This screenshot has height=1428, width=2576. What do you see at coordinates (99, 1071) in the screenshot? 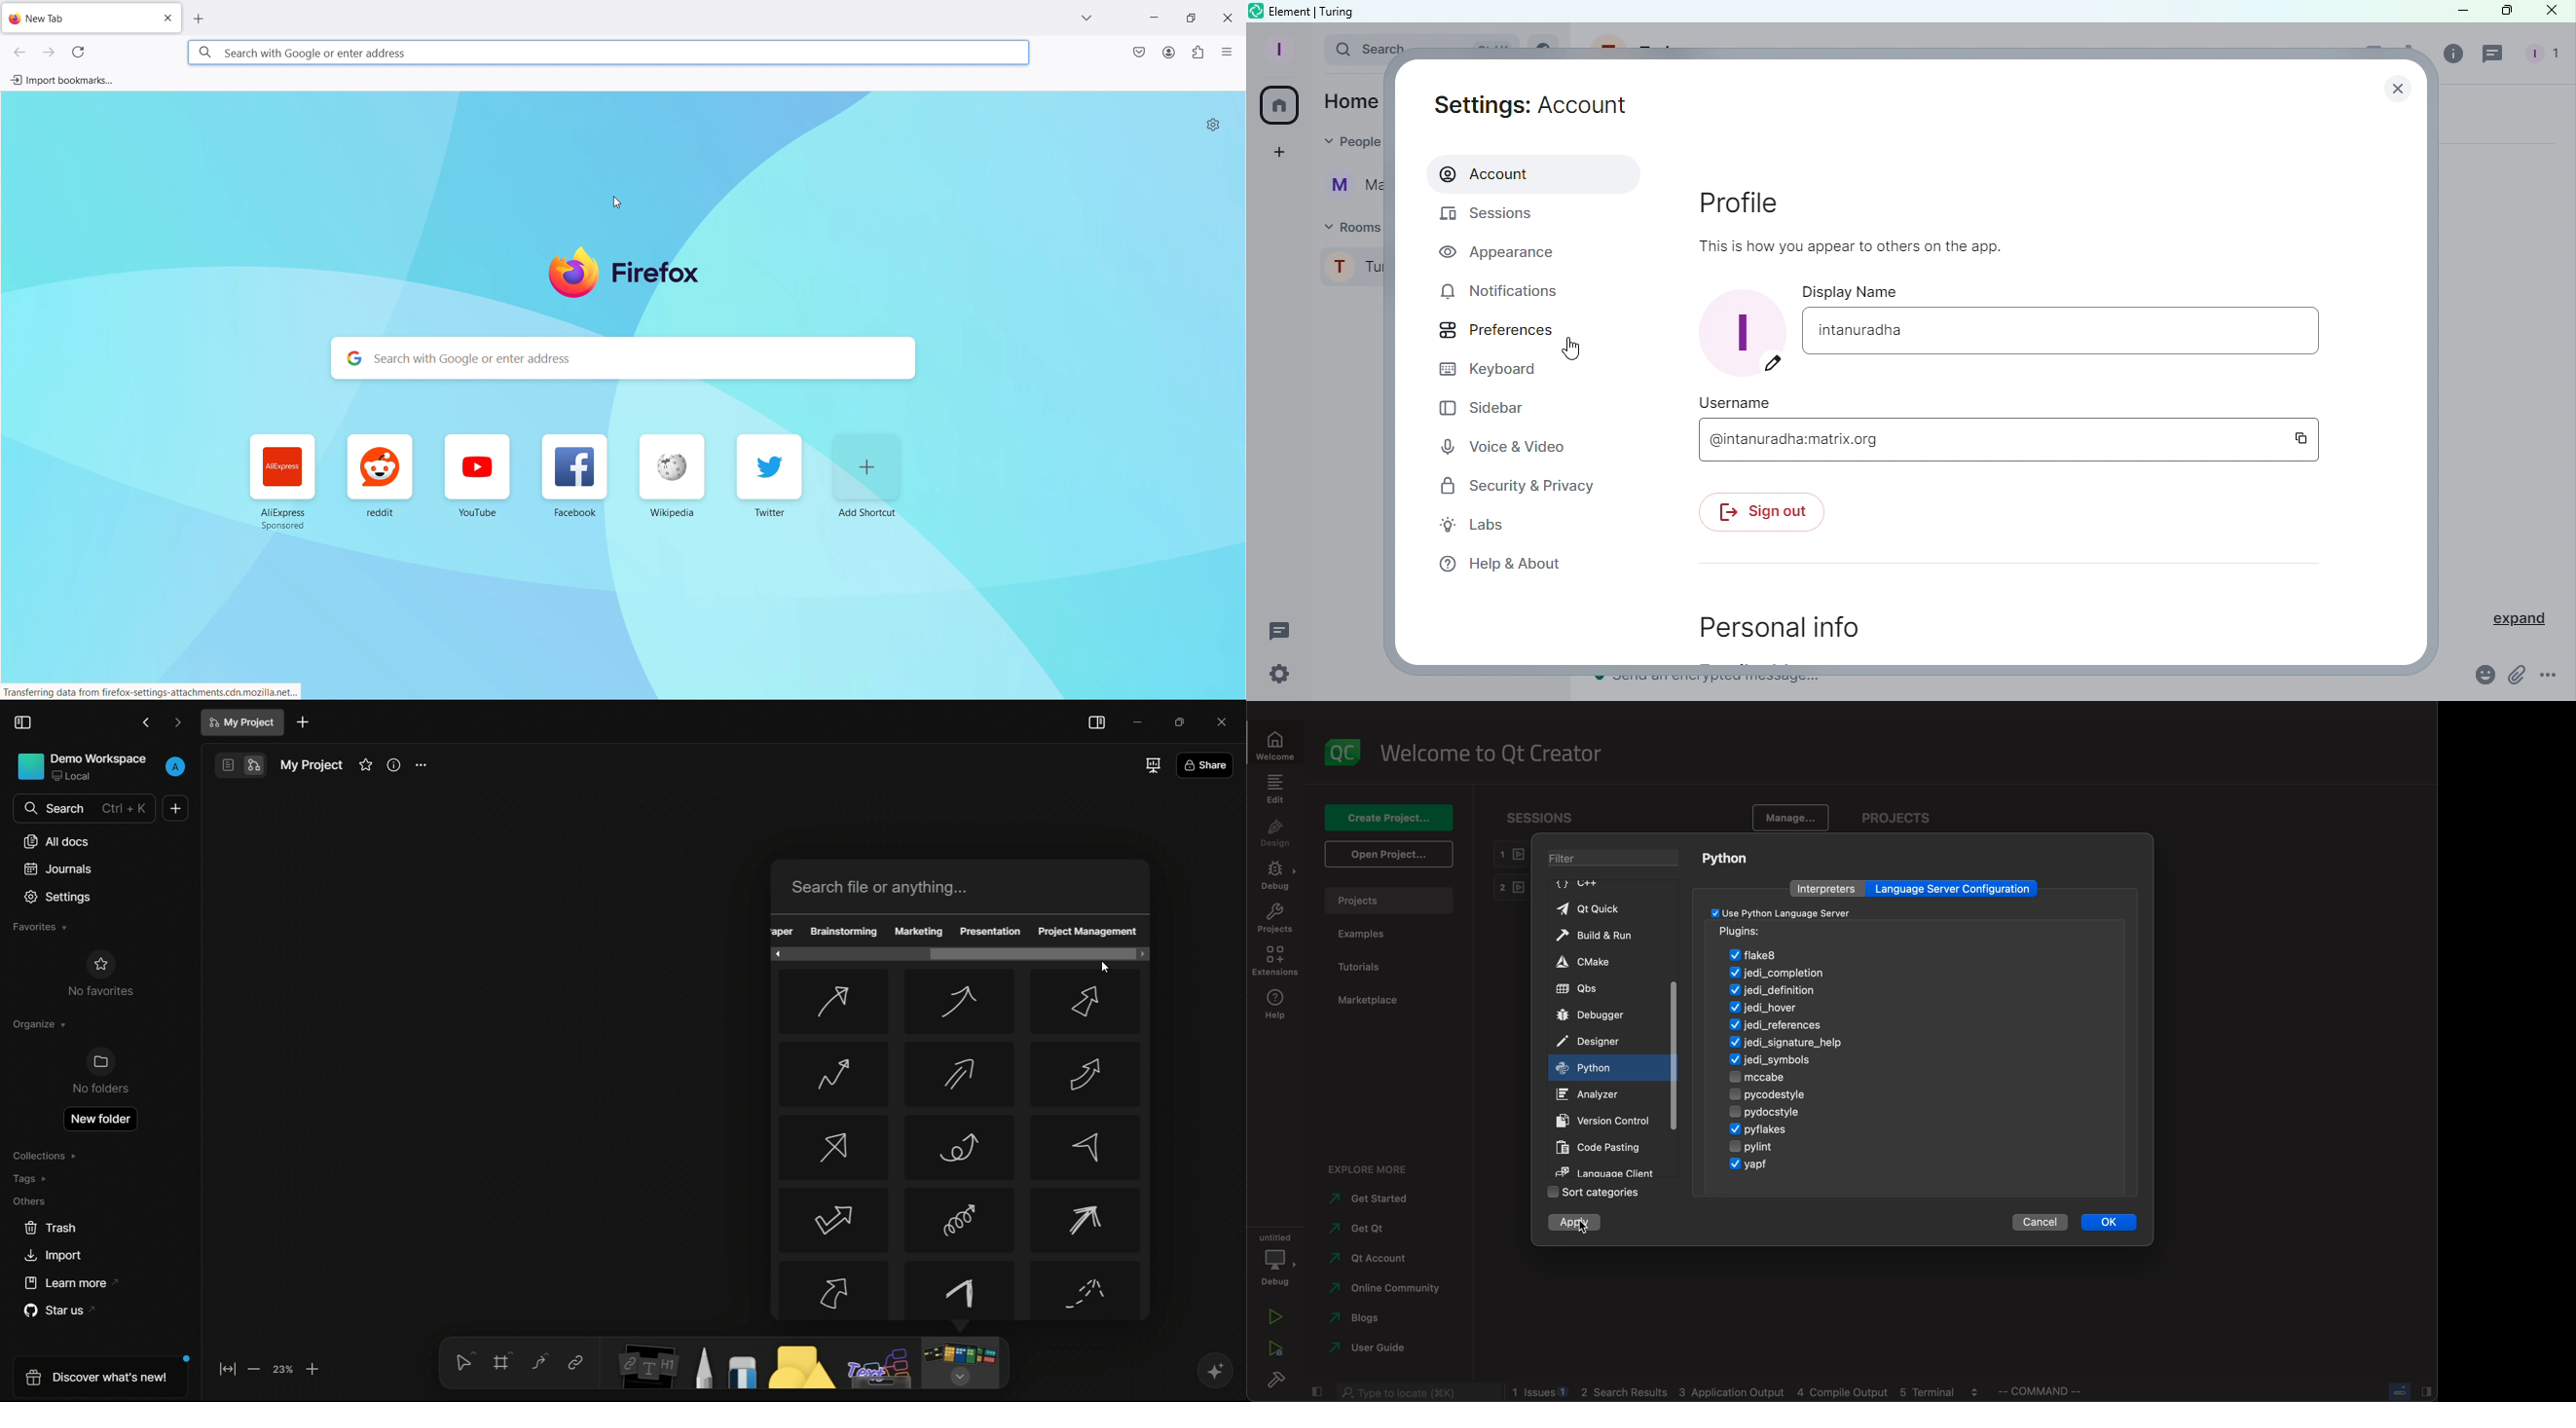
I see `no folders` at bounding box center [99, 1071].